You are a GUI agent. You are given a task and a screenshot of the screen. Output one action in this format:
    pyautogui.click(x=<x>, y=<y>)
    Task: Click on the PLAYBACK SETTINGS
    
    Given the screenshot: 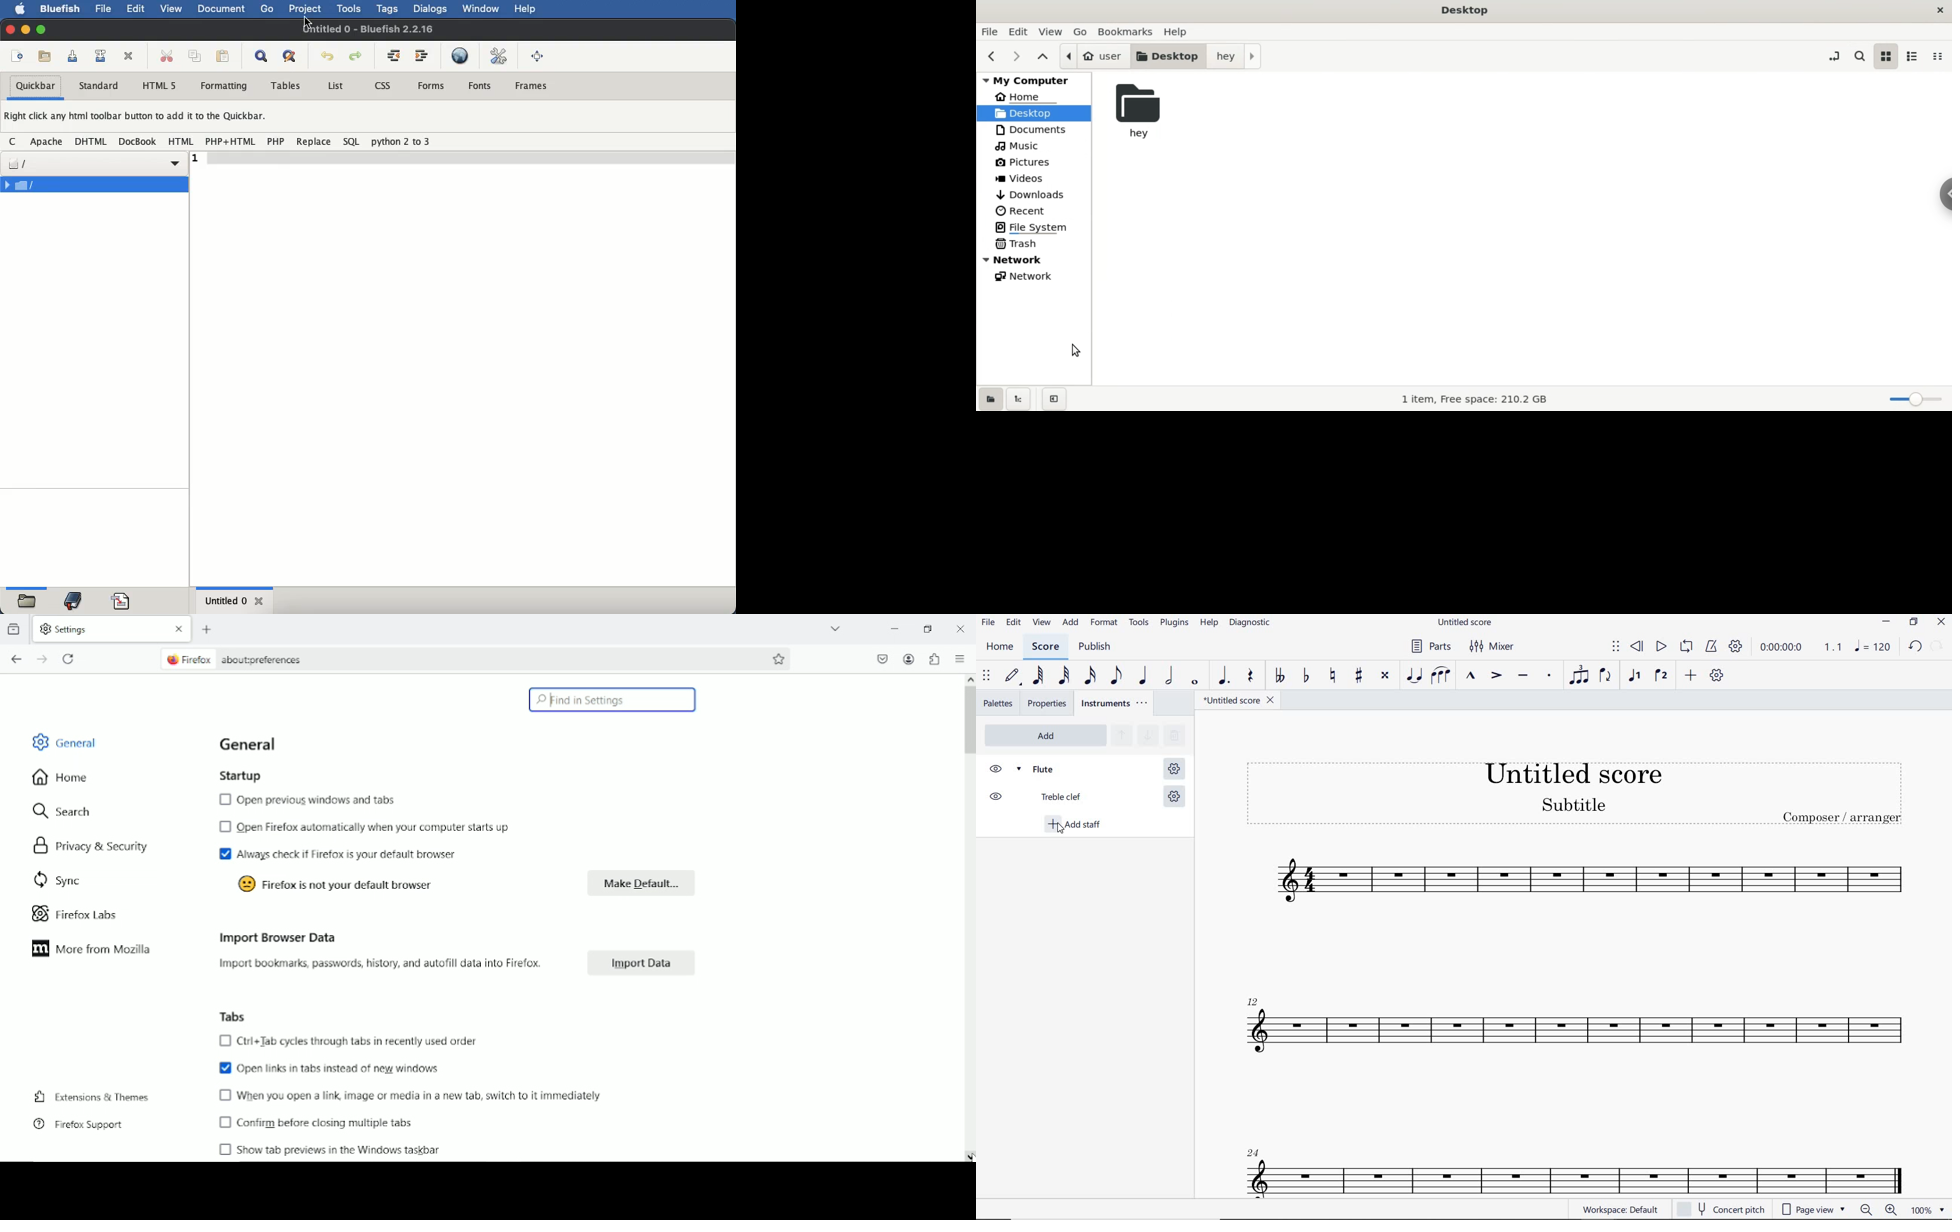 What is the action you would take?
    pyautogui.click(x=1735, y=647)
    